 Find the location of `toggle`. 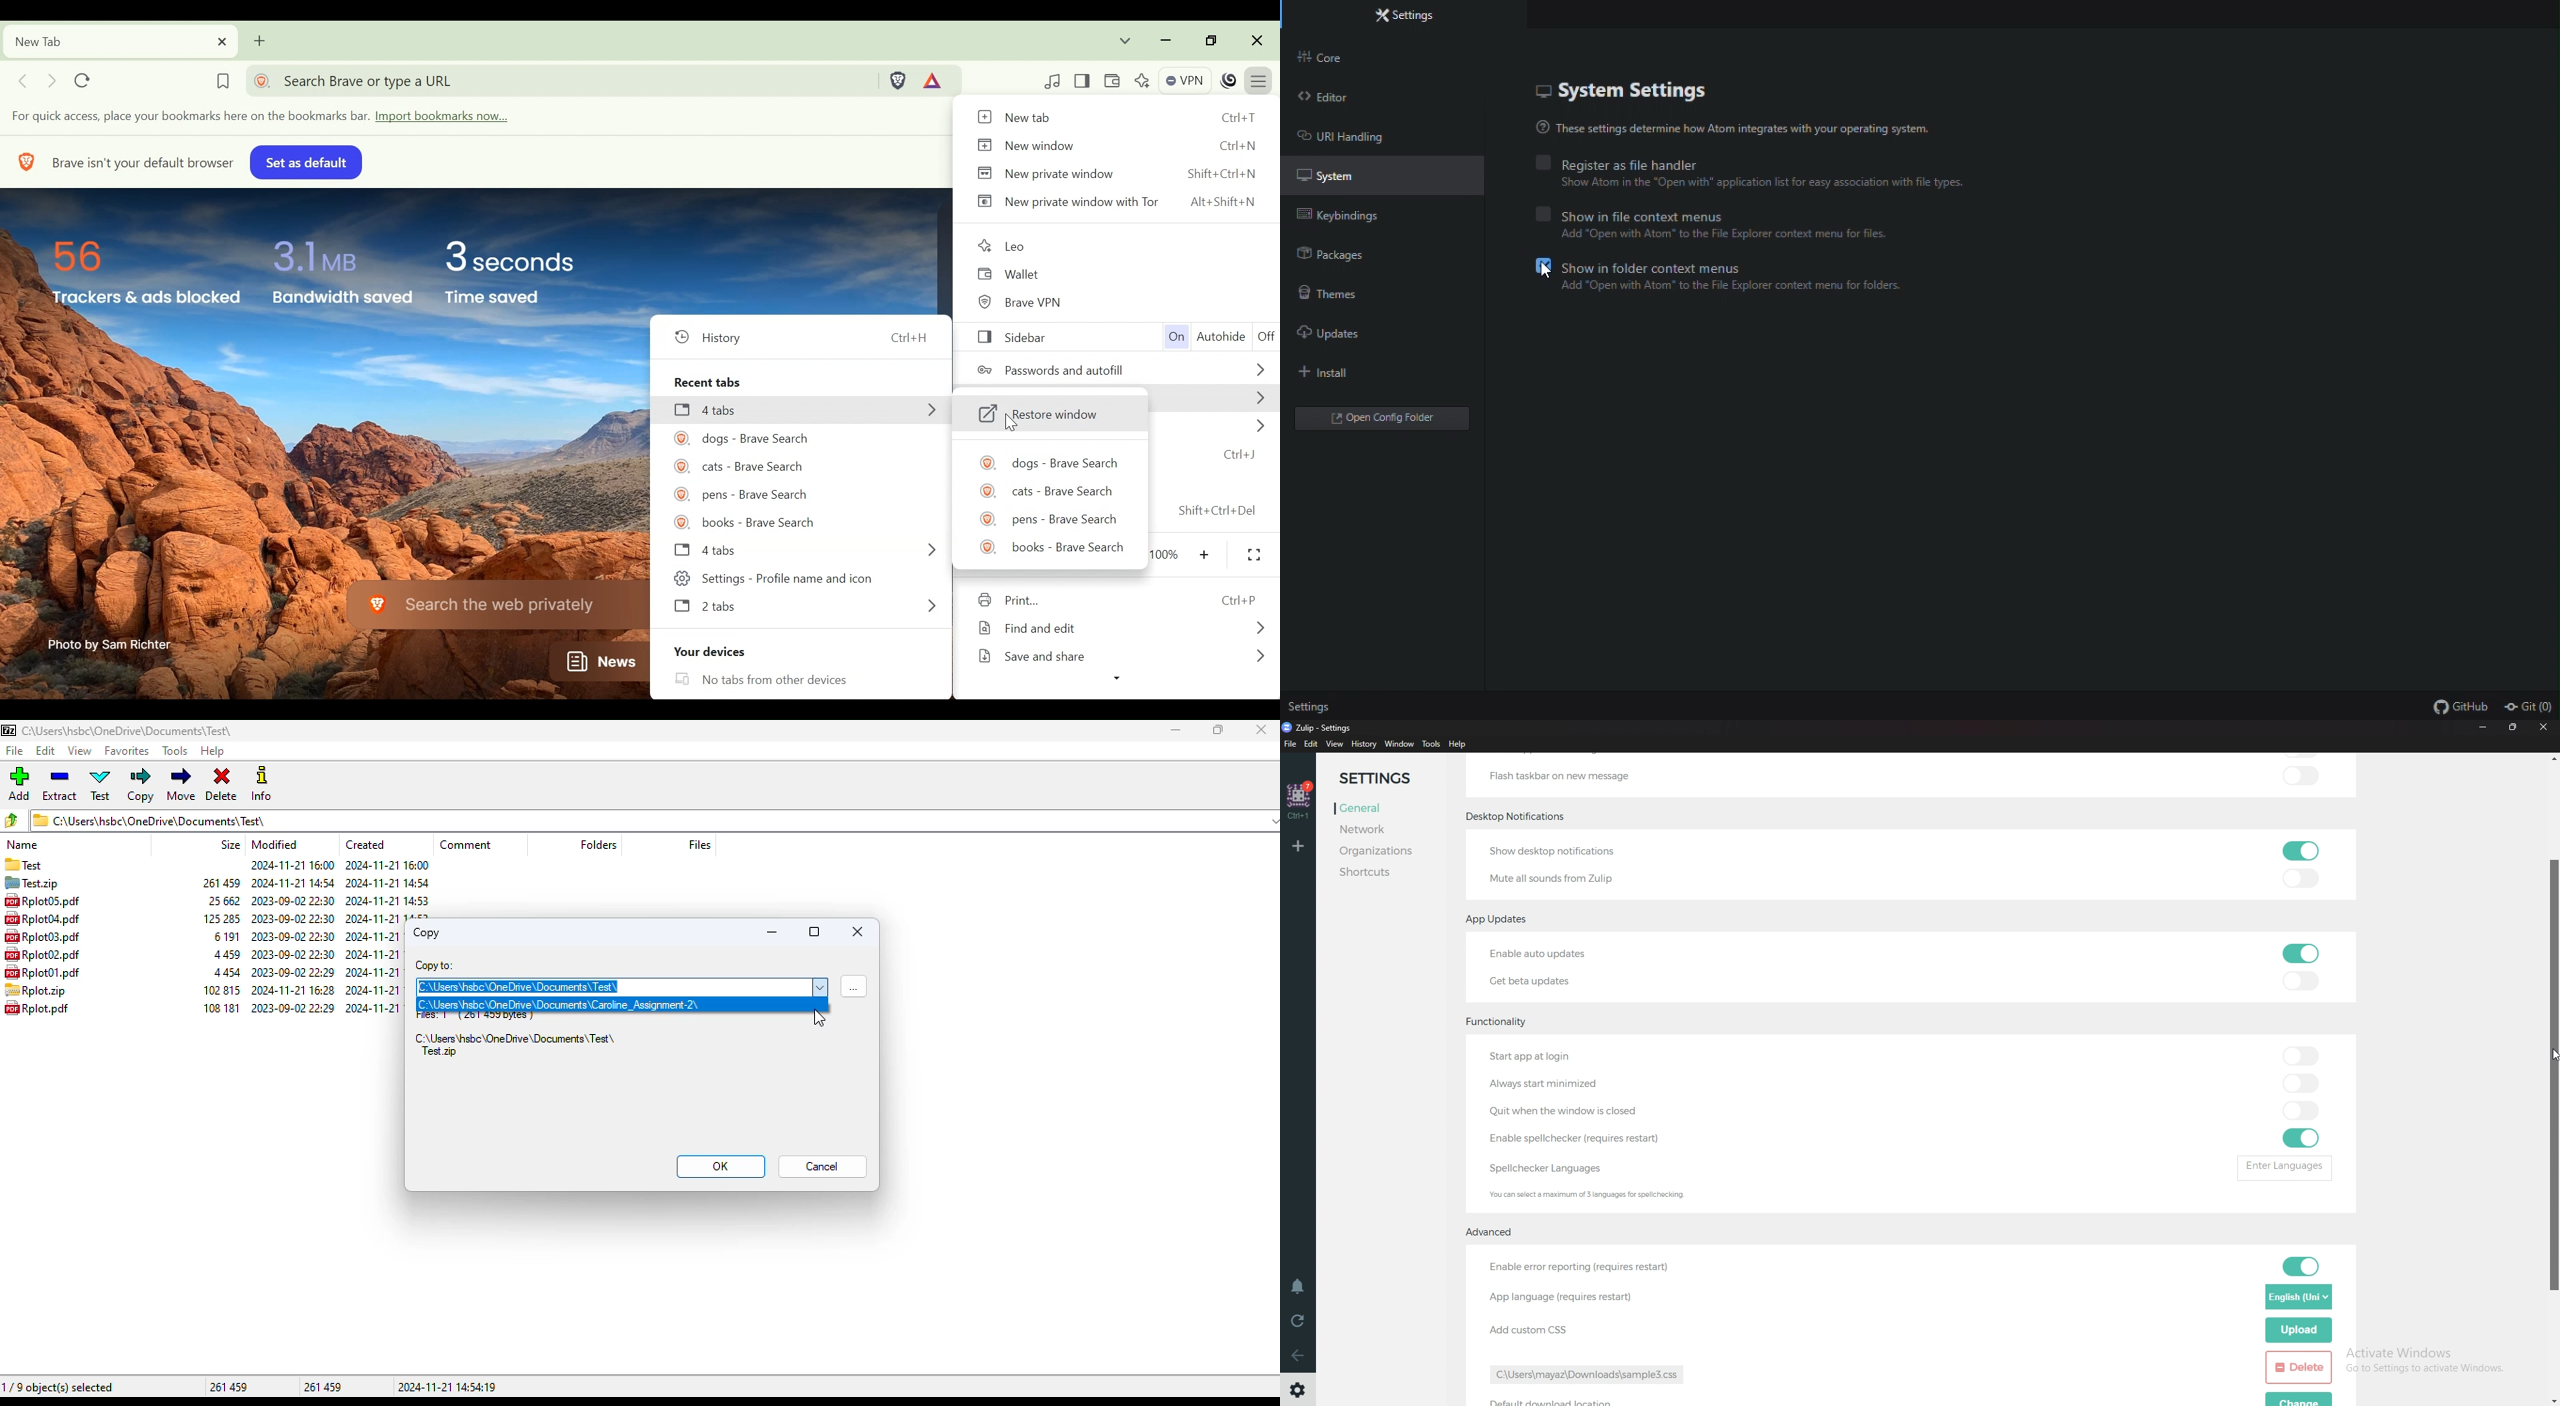

toggle is located at coordinates (2301, 978).